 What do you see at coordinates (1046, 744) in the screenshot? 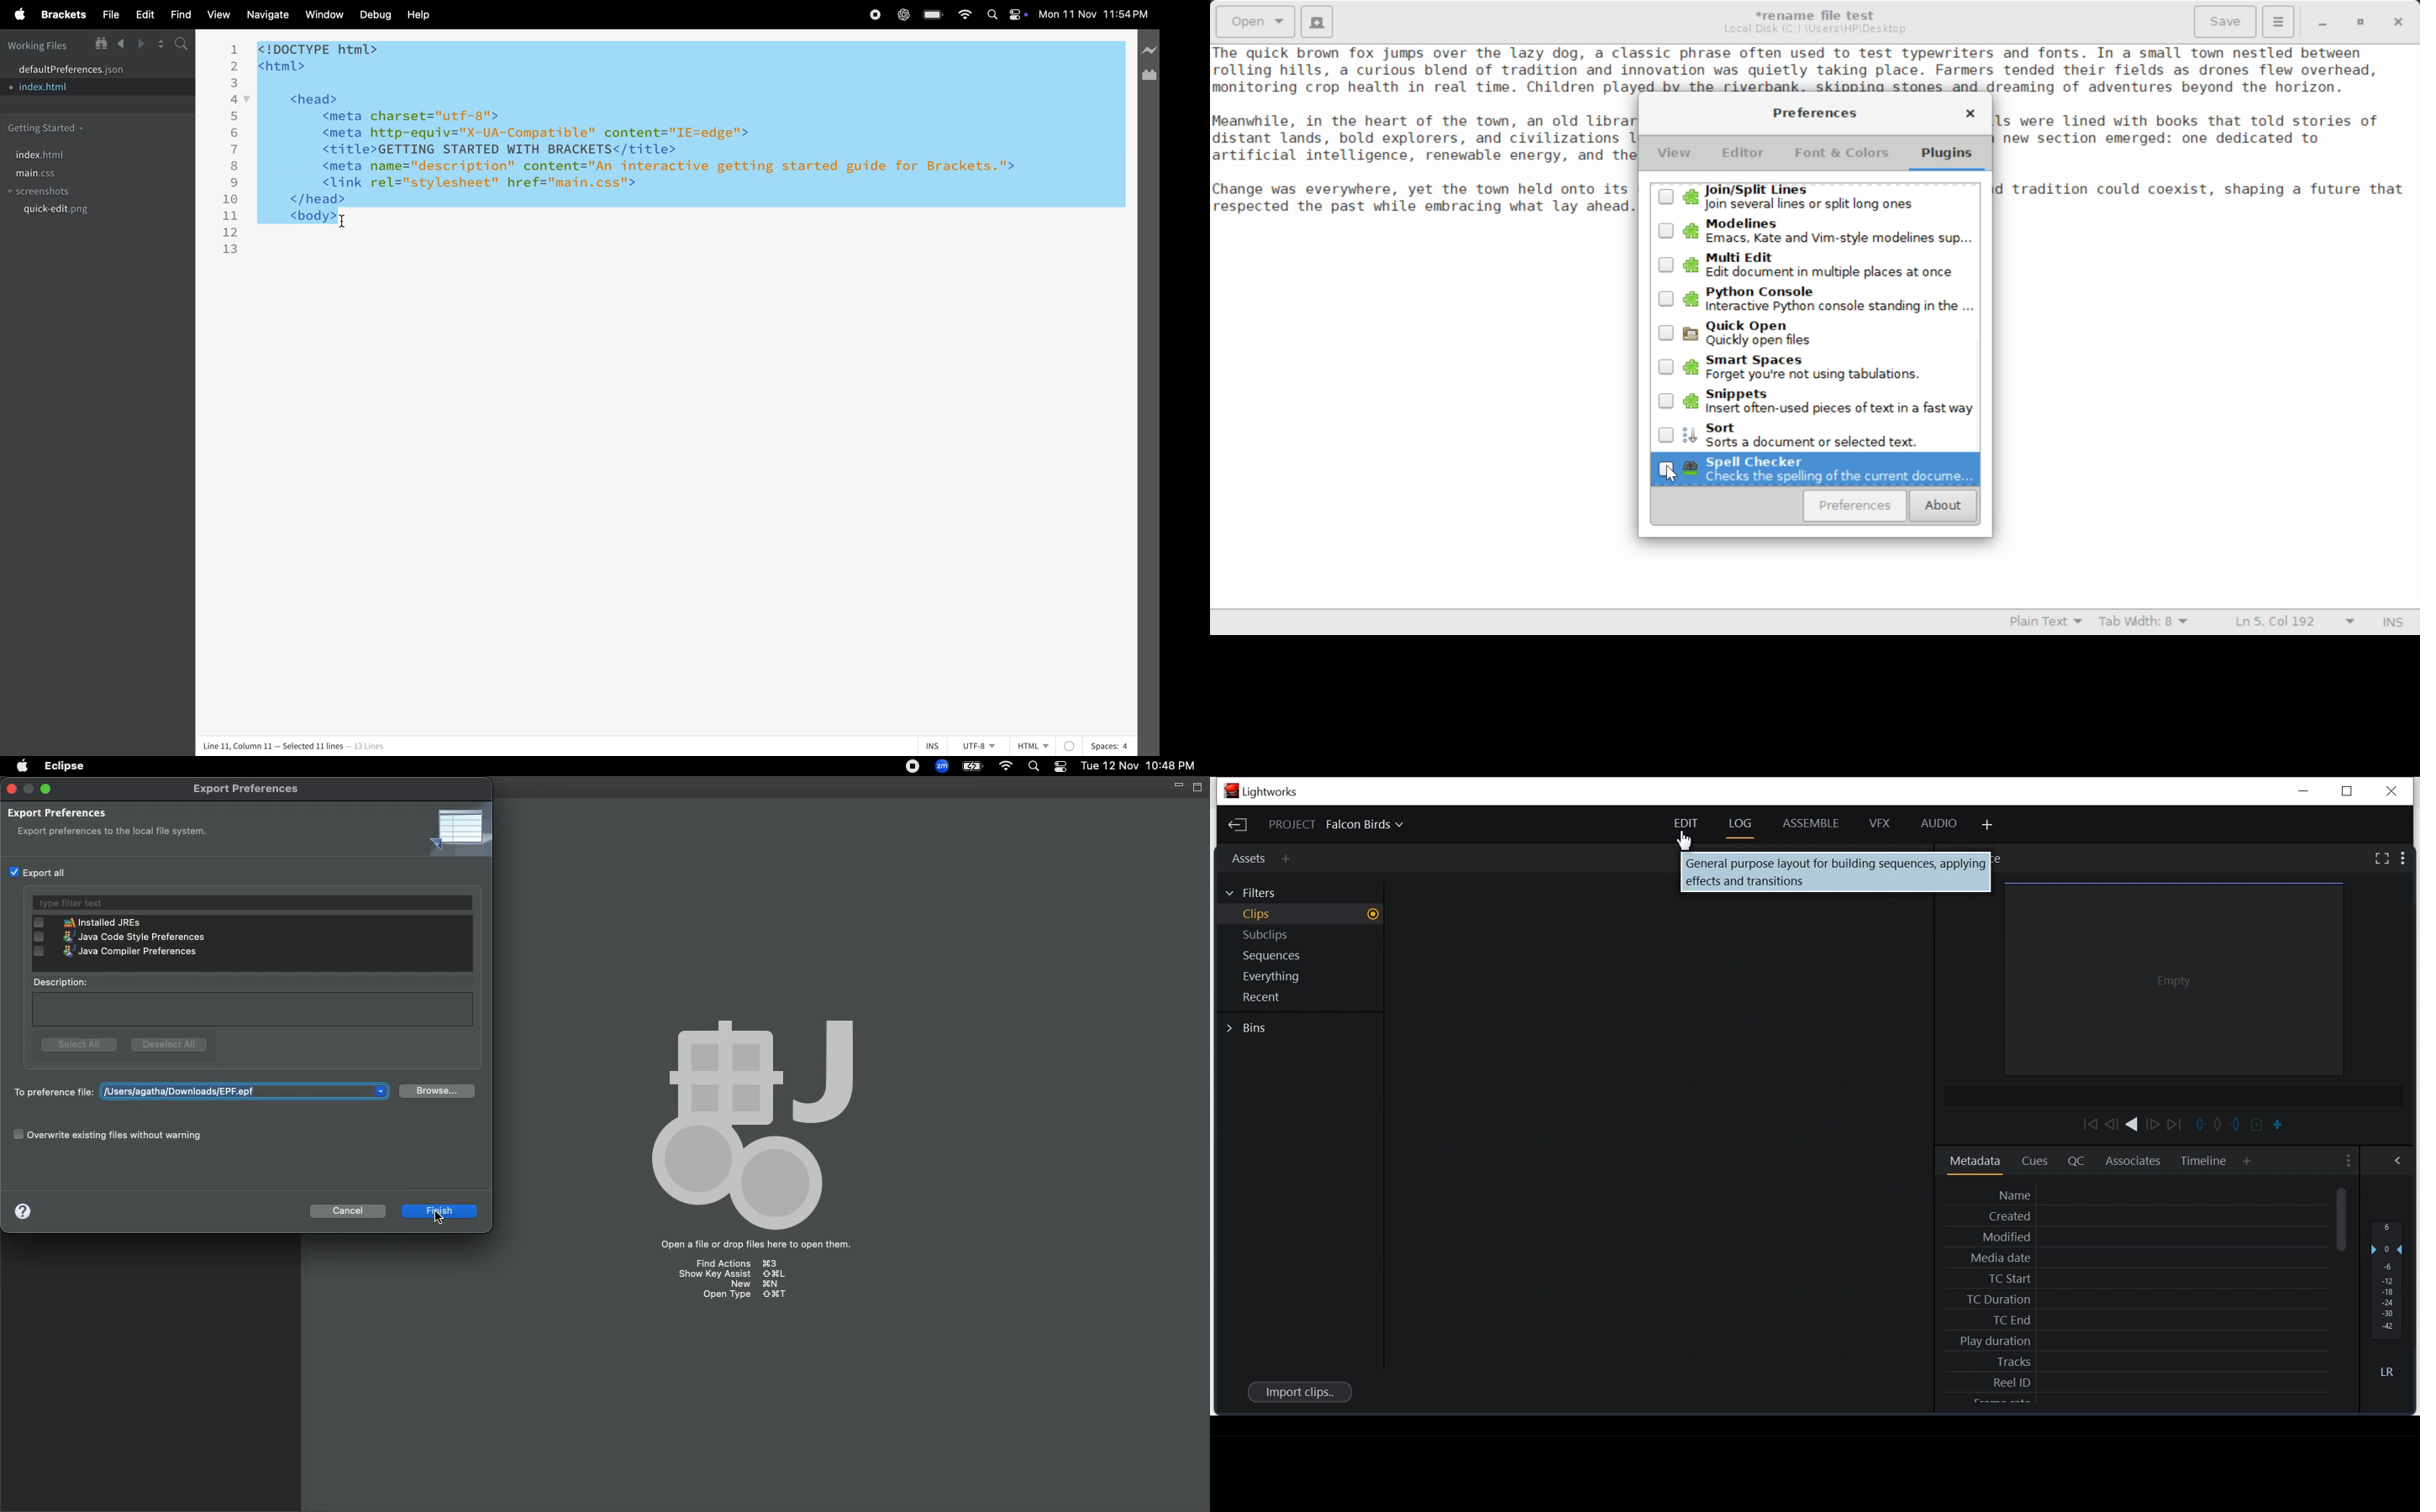
I see `html` at bounding box center [1046, 744].